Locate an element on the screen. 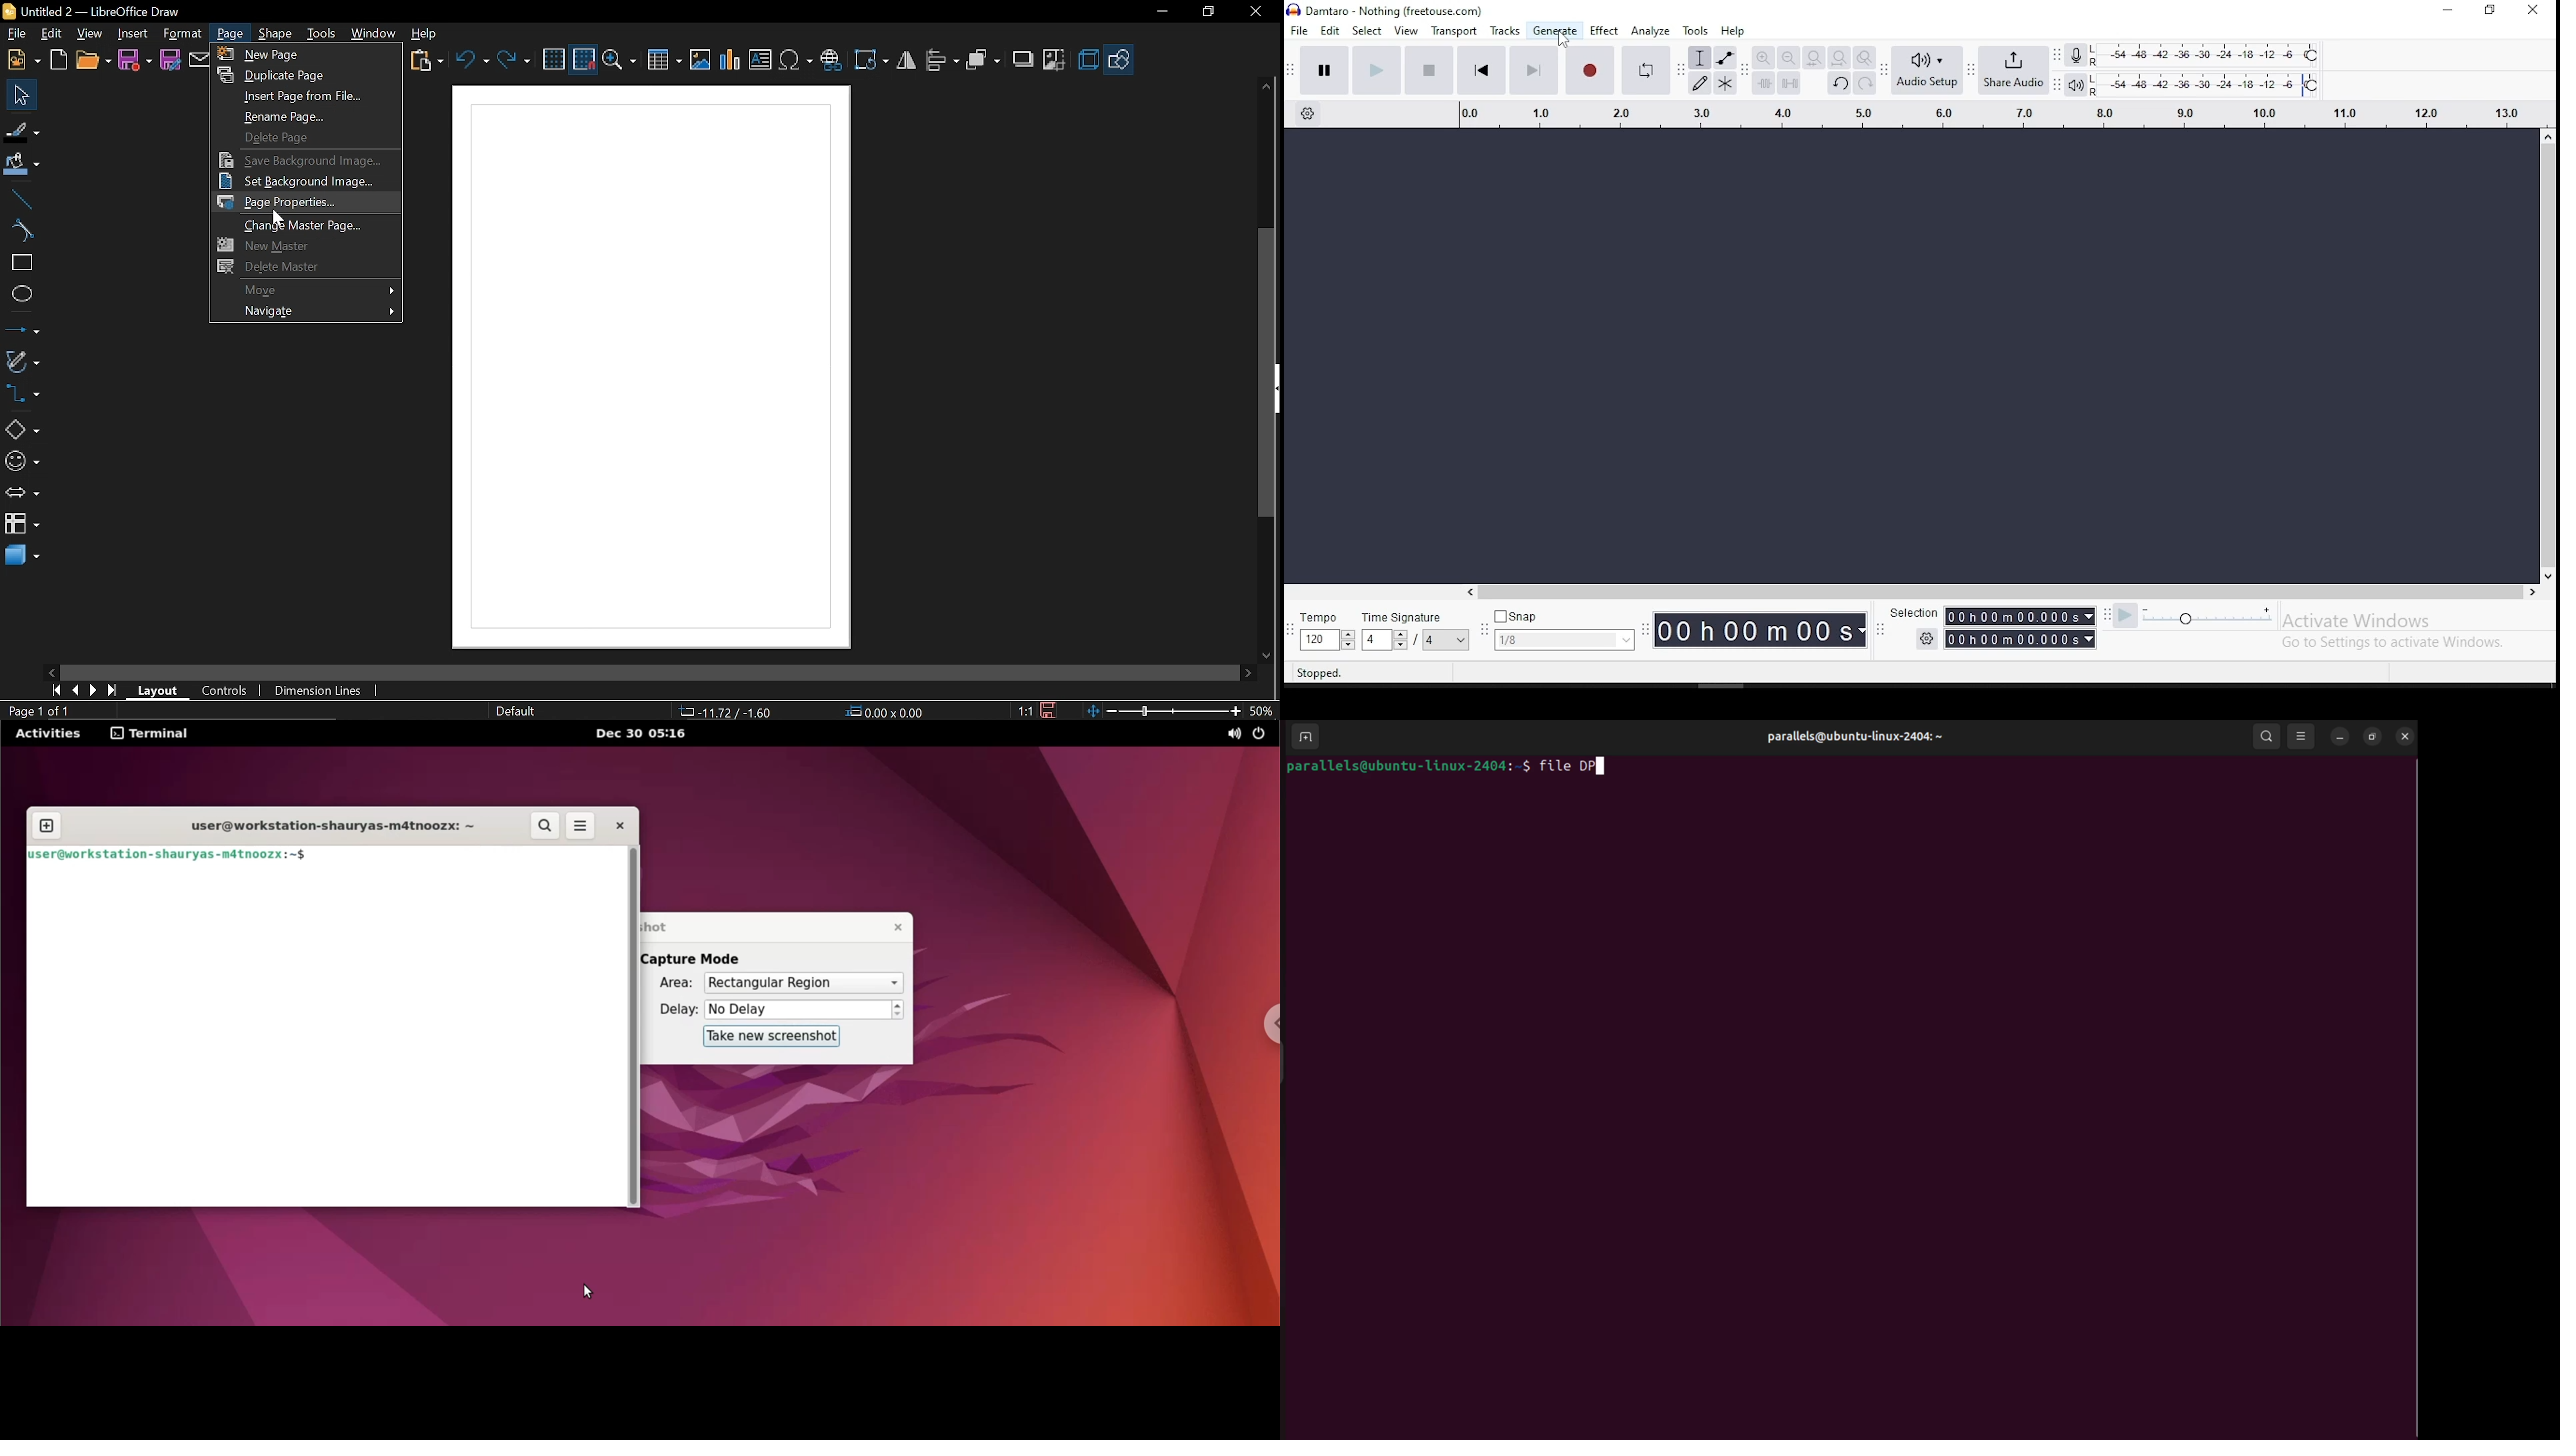 The height and width of the screenshot is (1456, 2576). Rotate is located at coordinates (872, 61).